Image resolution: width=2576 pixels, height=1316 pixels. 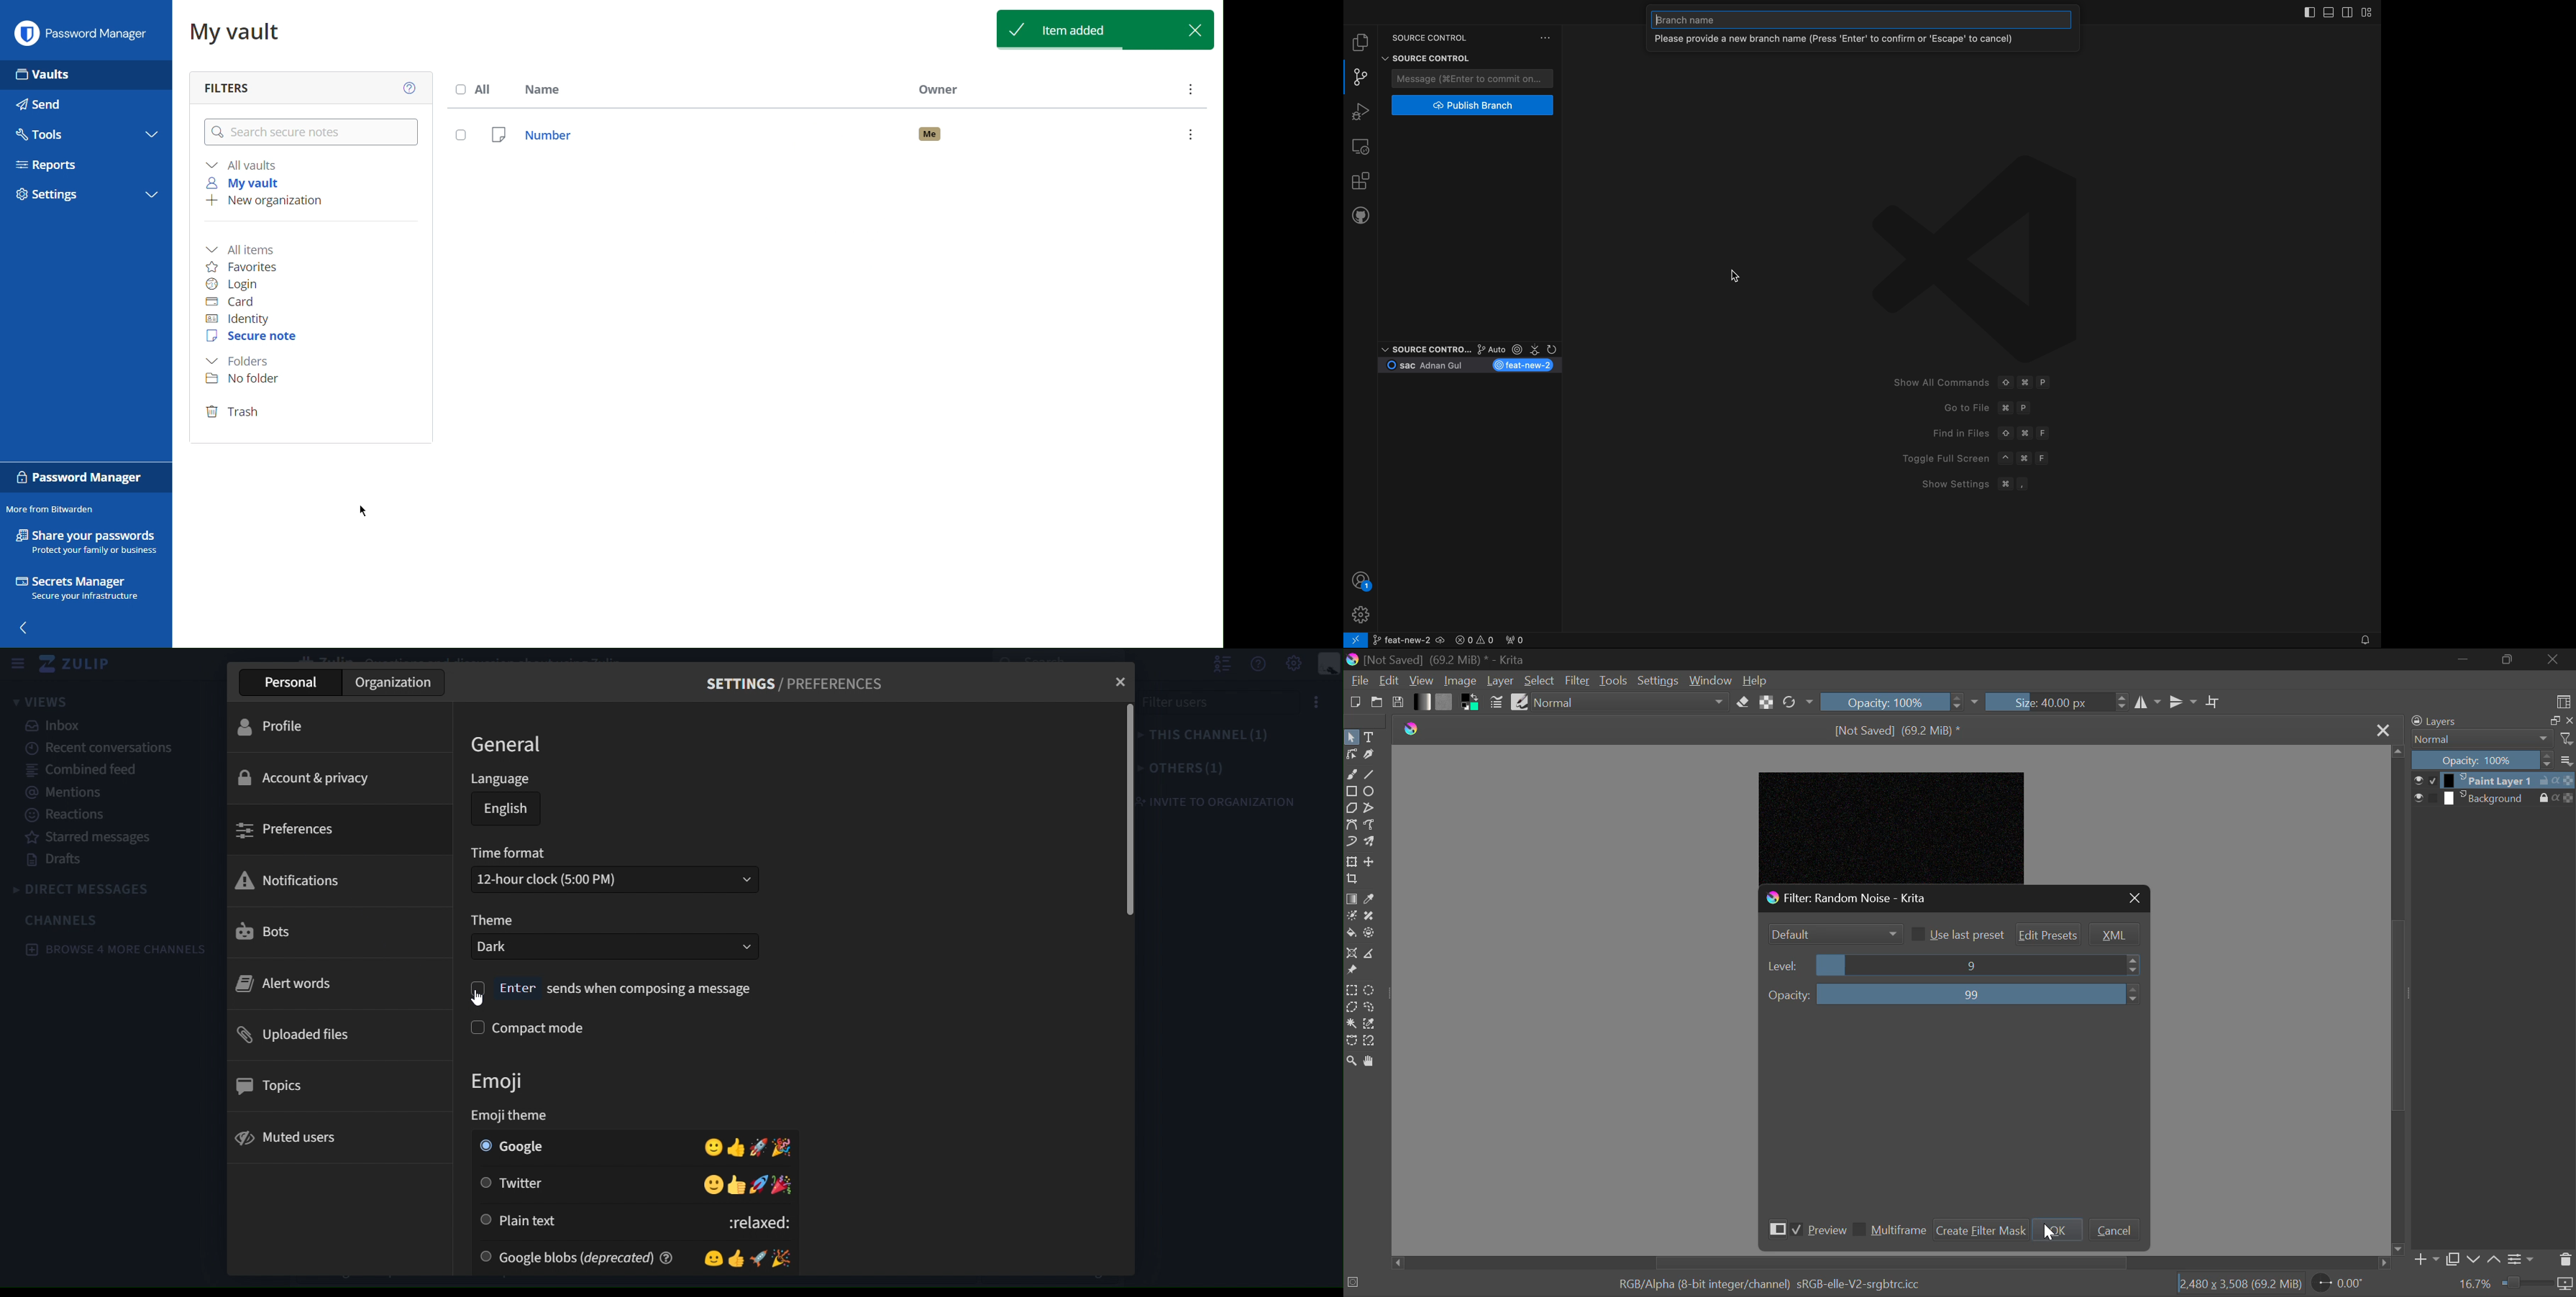 I want to click on branch, so click(x=1413, y=639).